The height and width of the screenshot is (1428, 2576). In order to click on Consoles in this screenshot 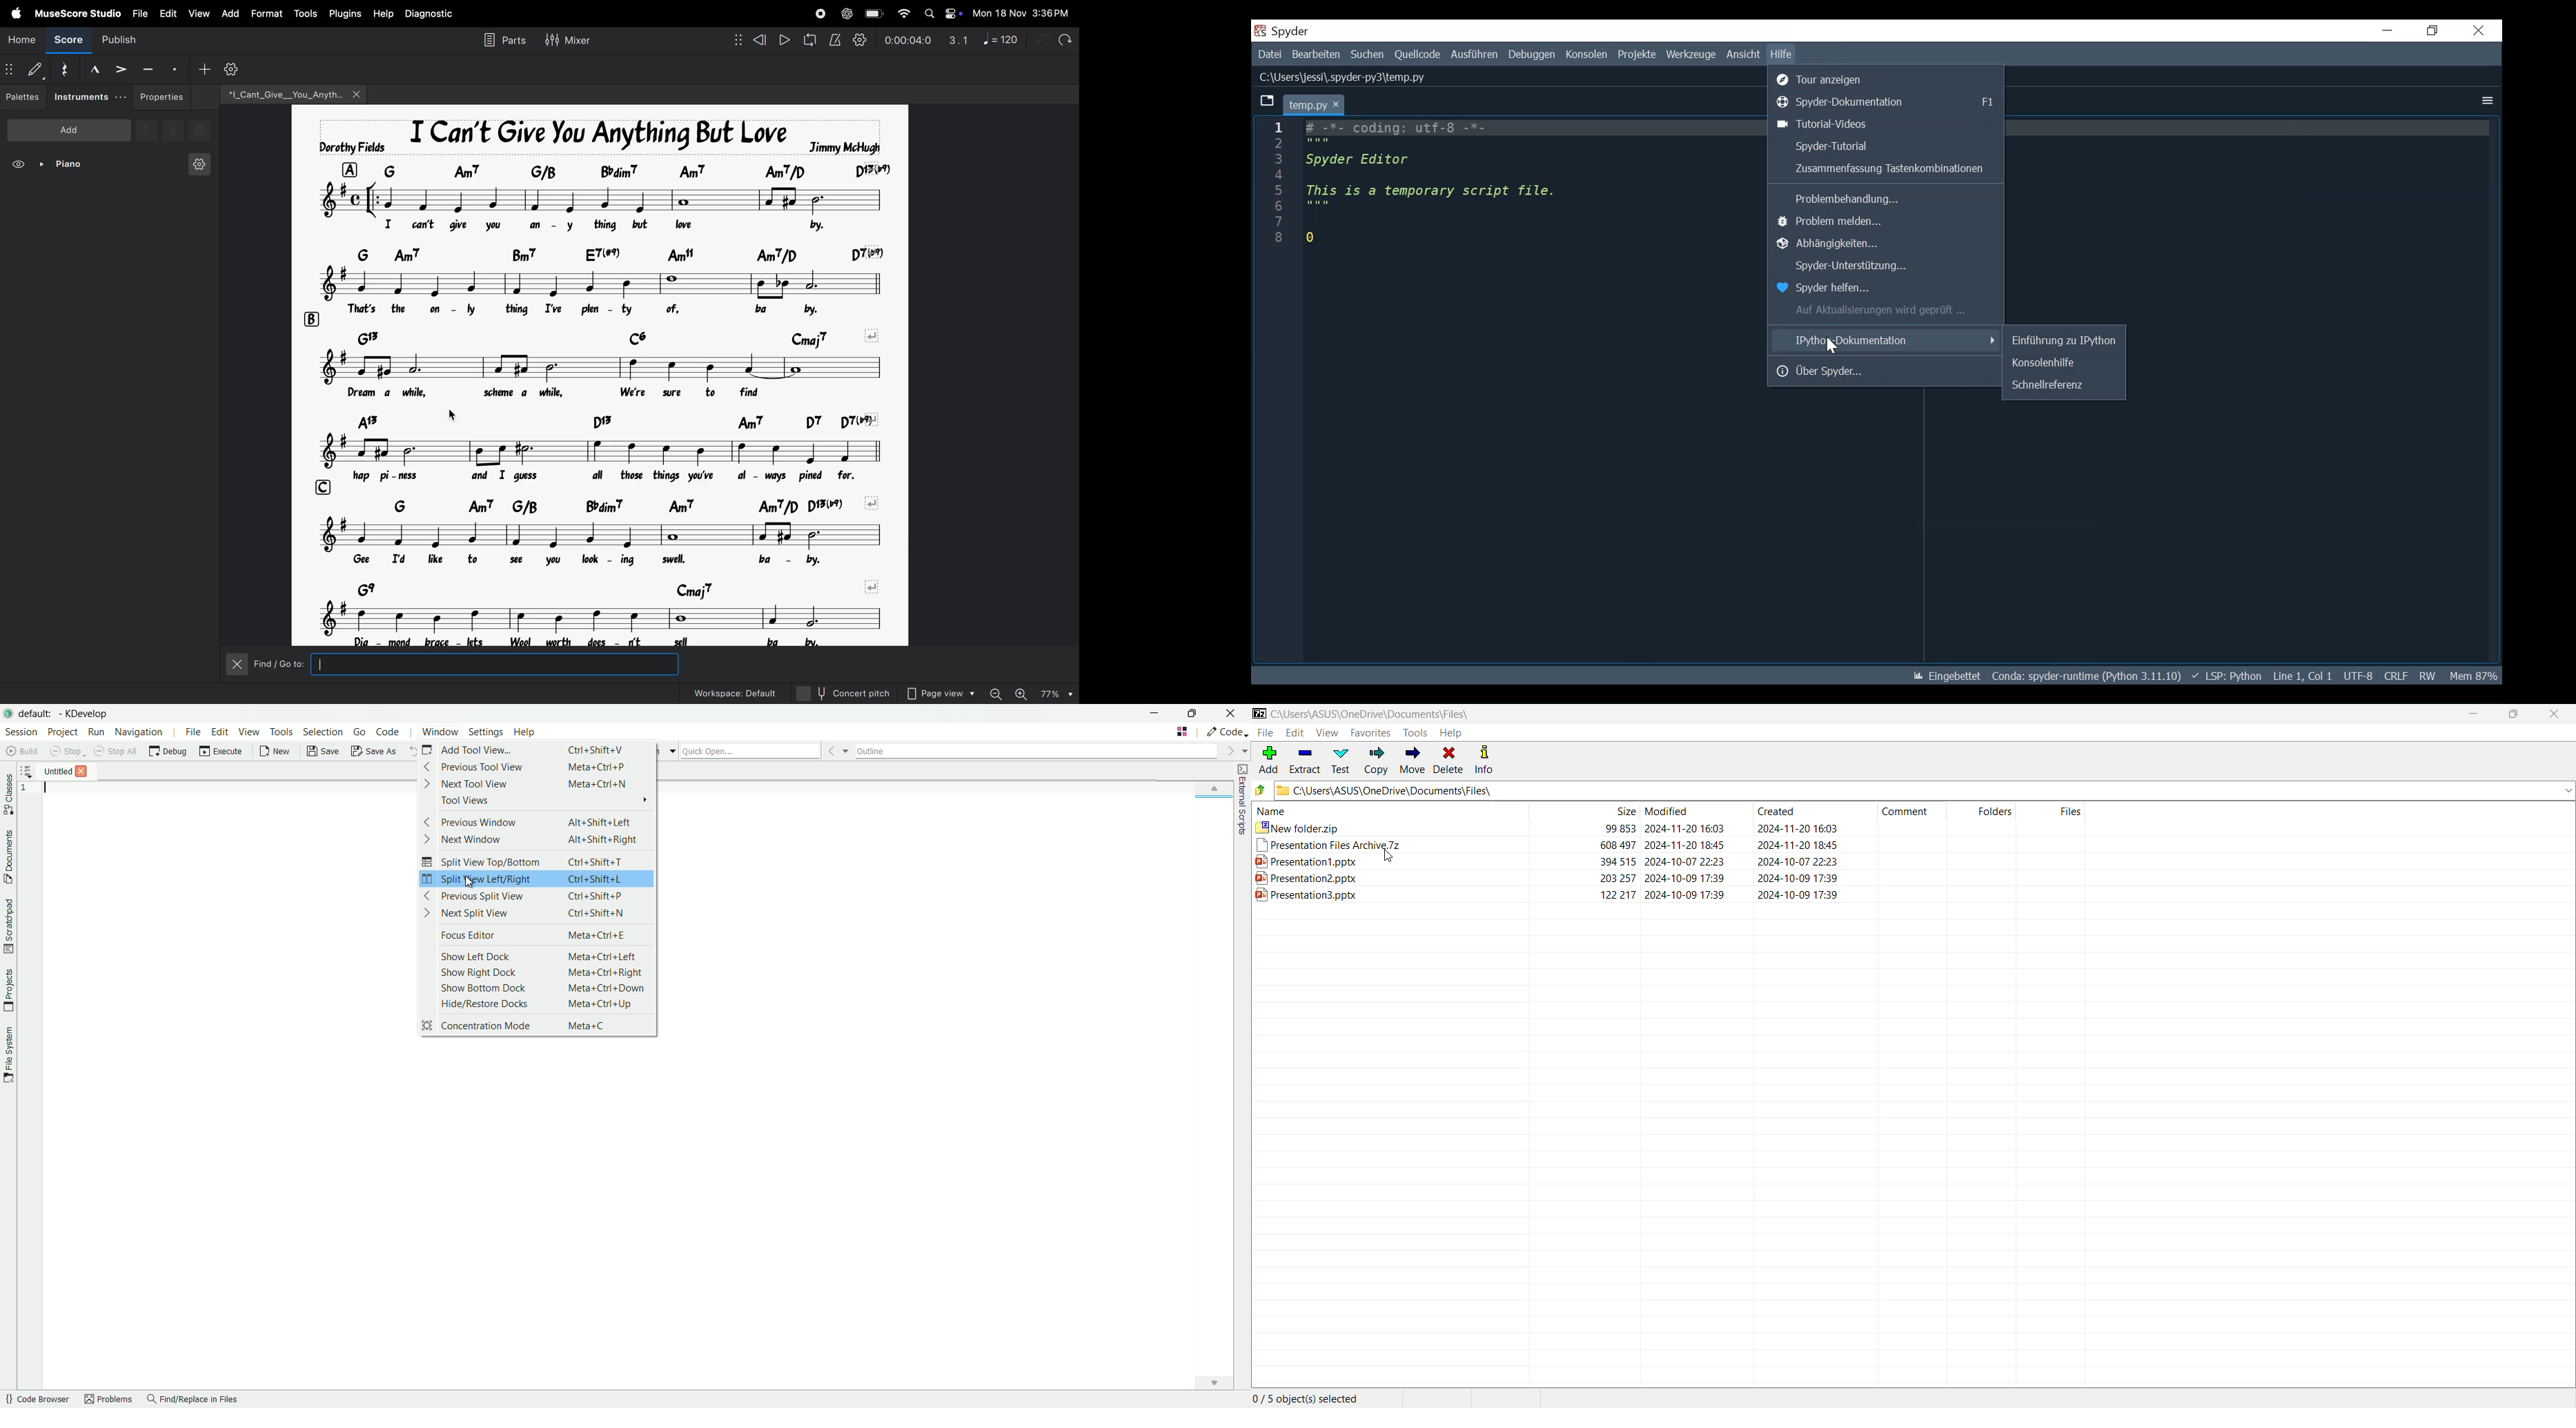, I will do `click(1588, 54)`.